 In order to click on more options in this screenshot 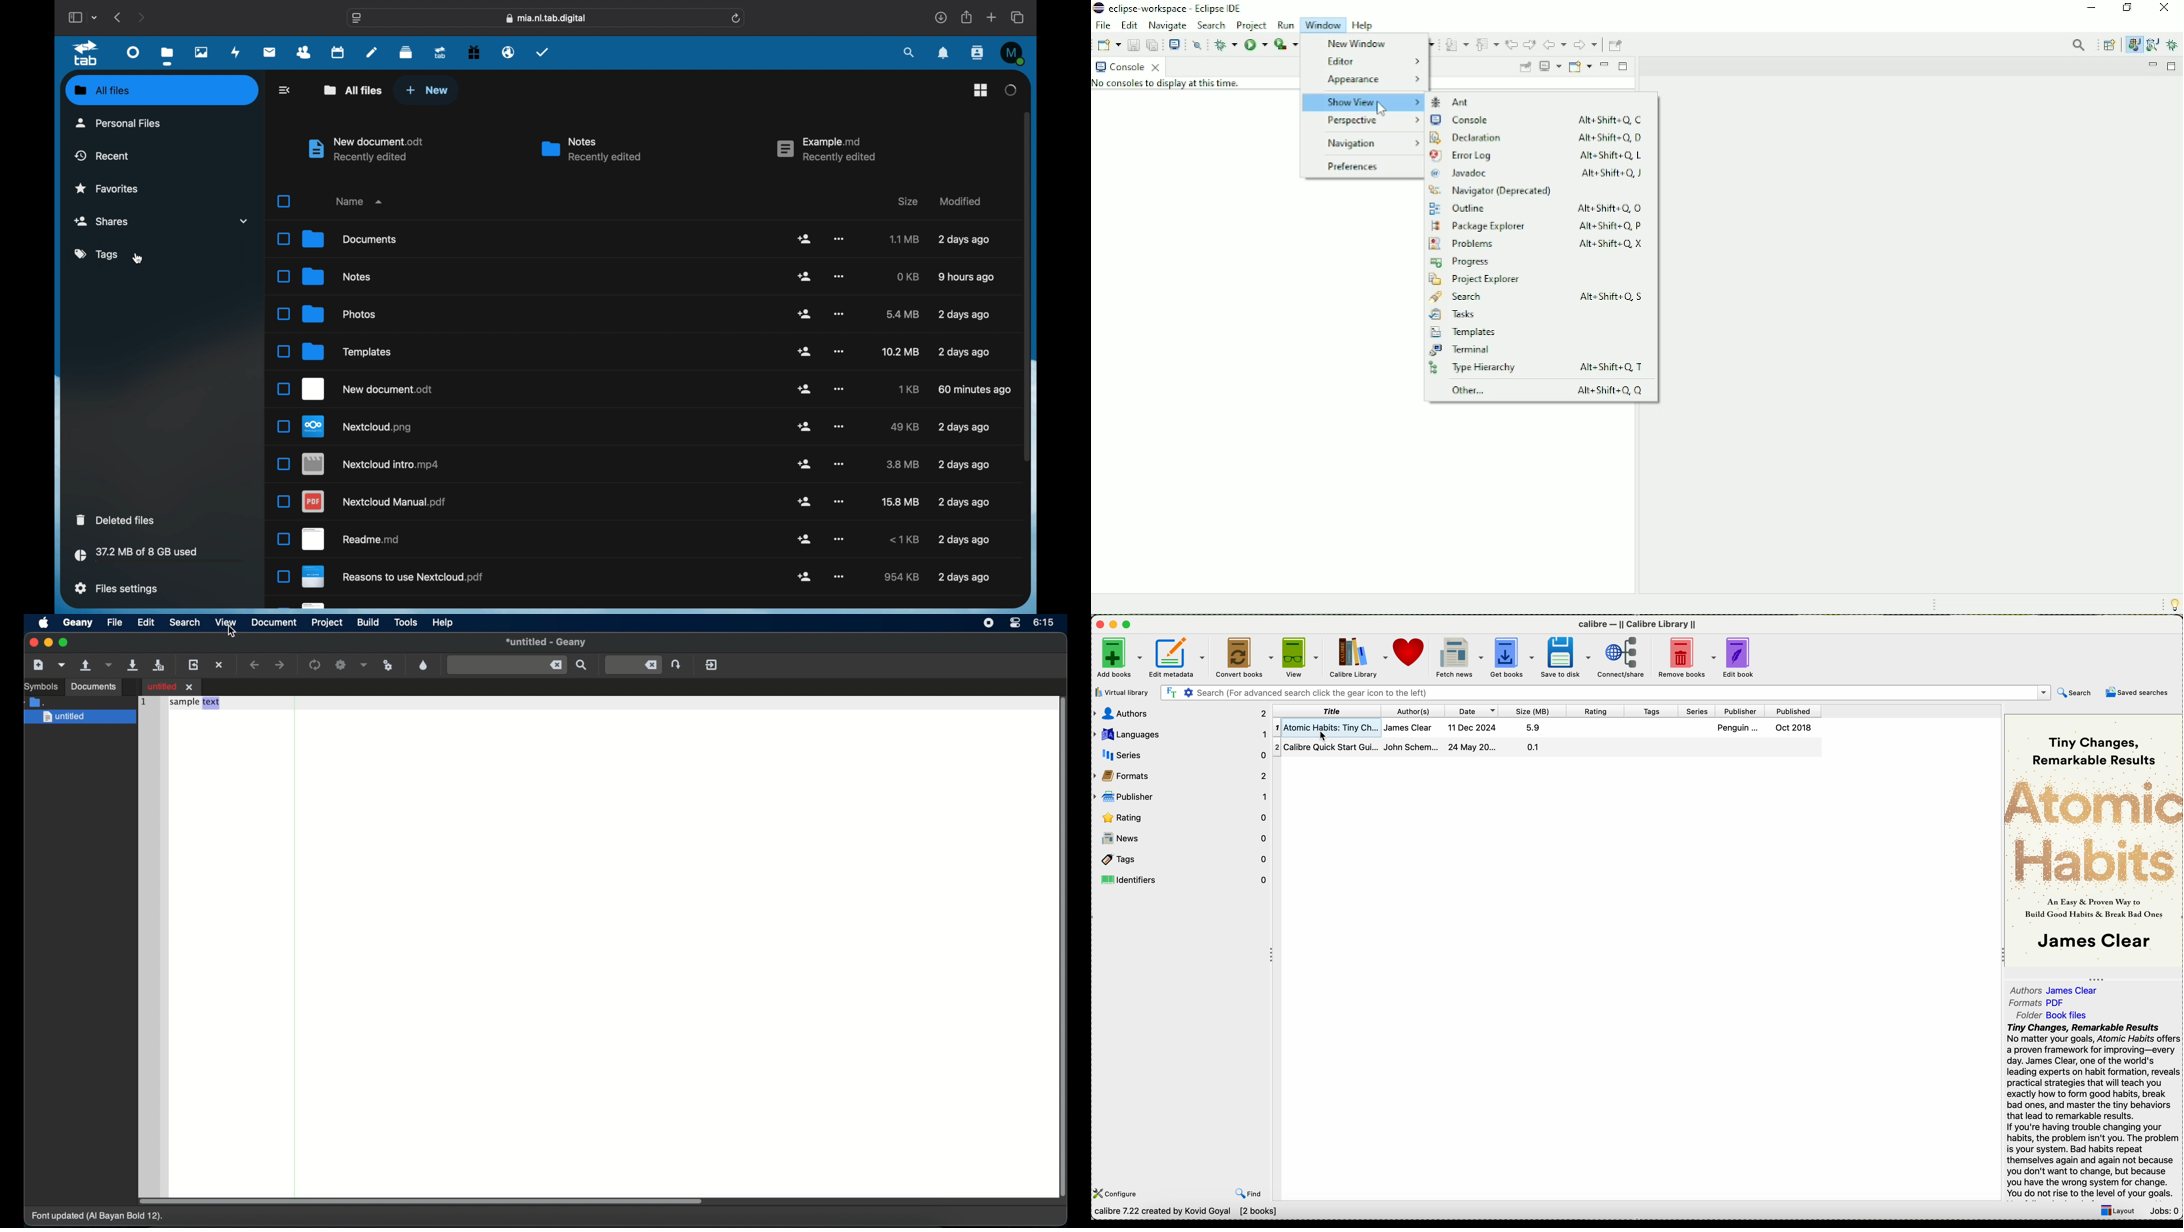, I will do `click(839, 314)`.